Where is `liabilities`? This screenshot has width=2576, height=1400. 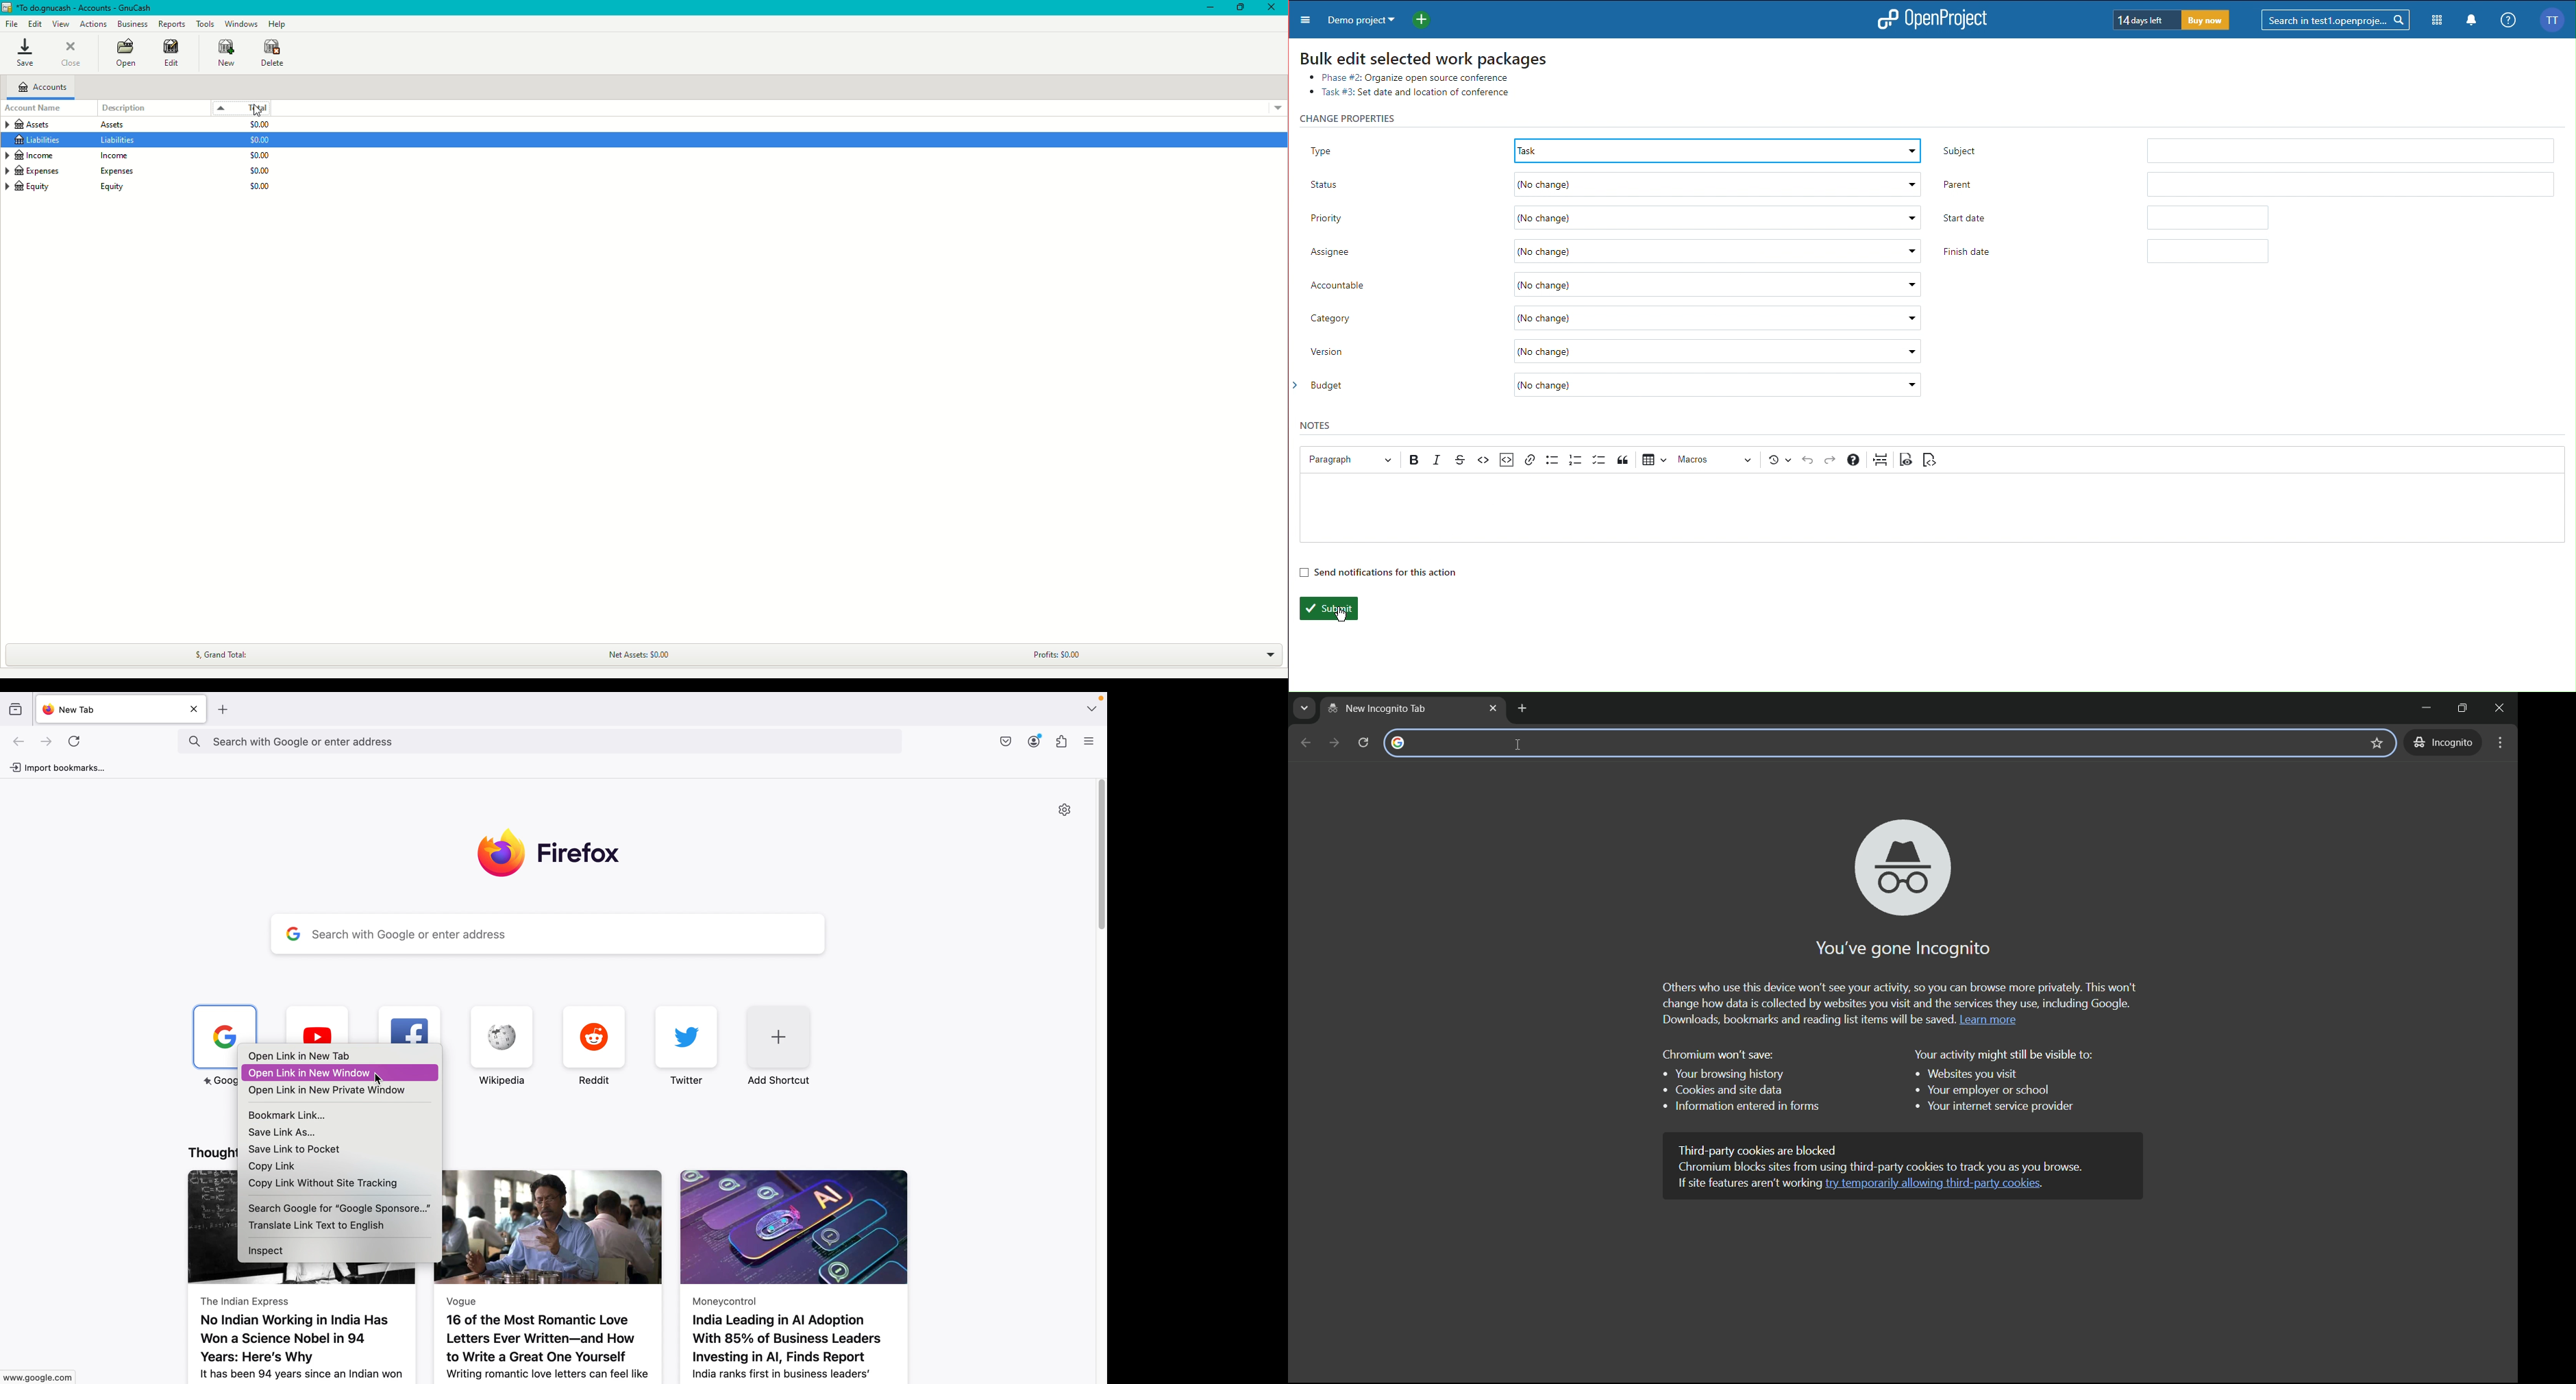
liabilities is located at coordinates (64, 140).